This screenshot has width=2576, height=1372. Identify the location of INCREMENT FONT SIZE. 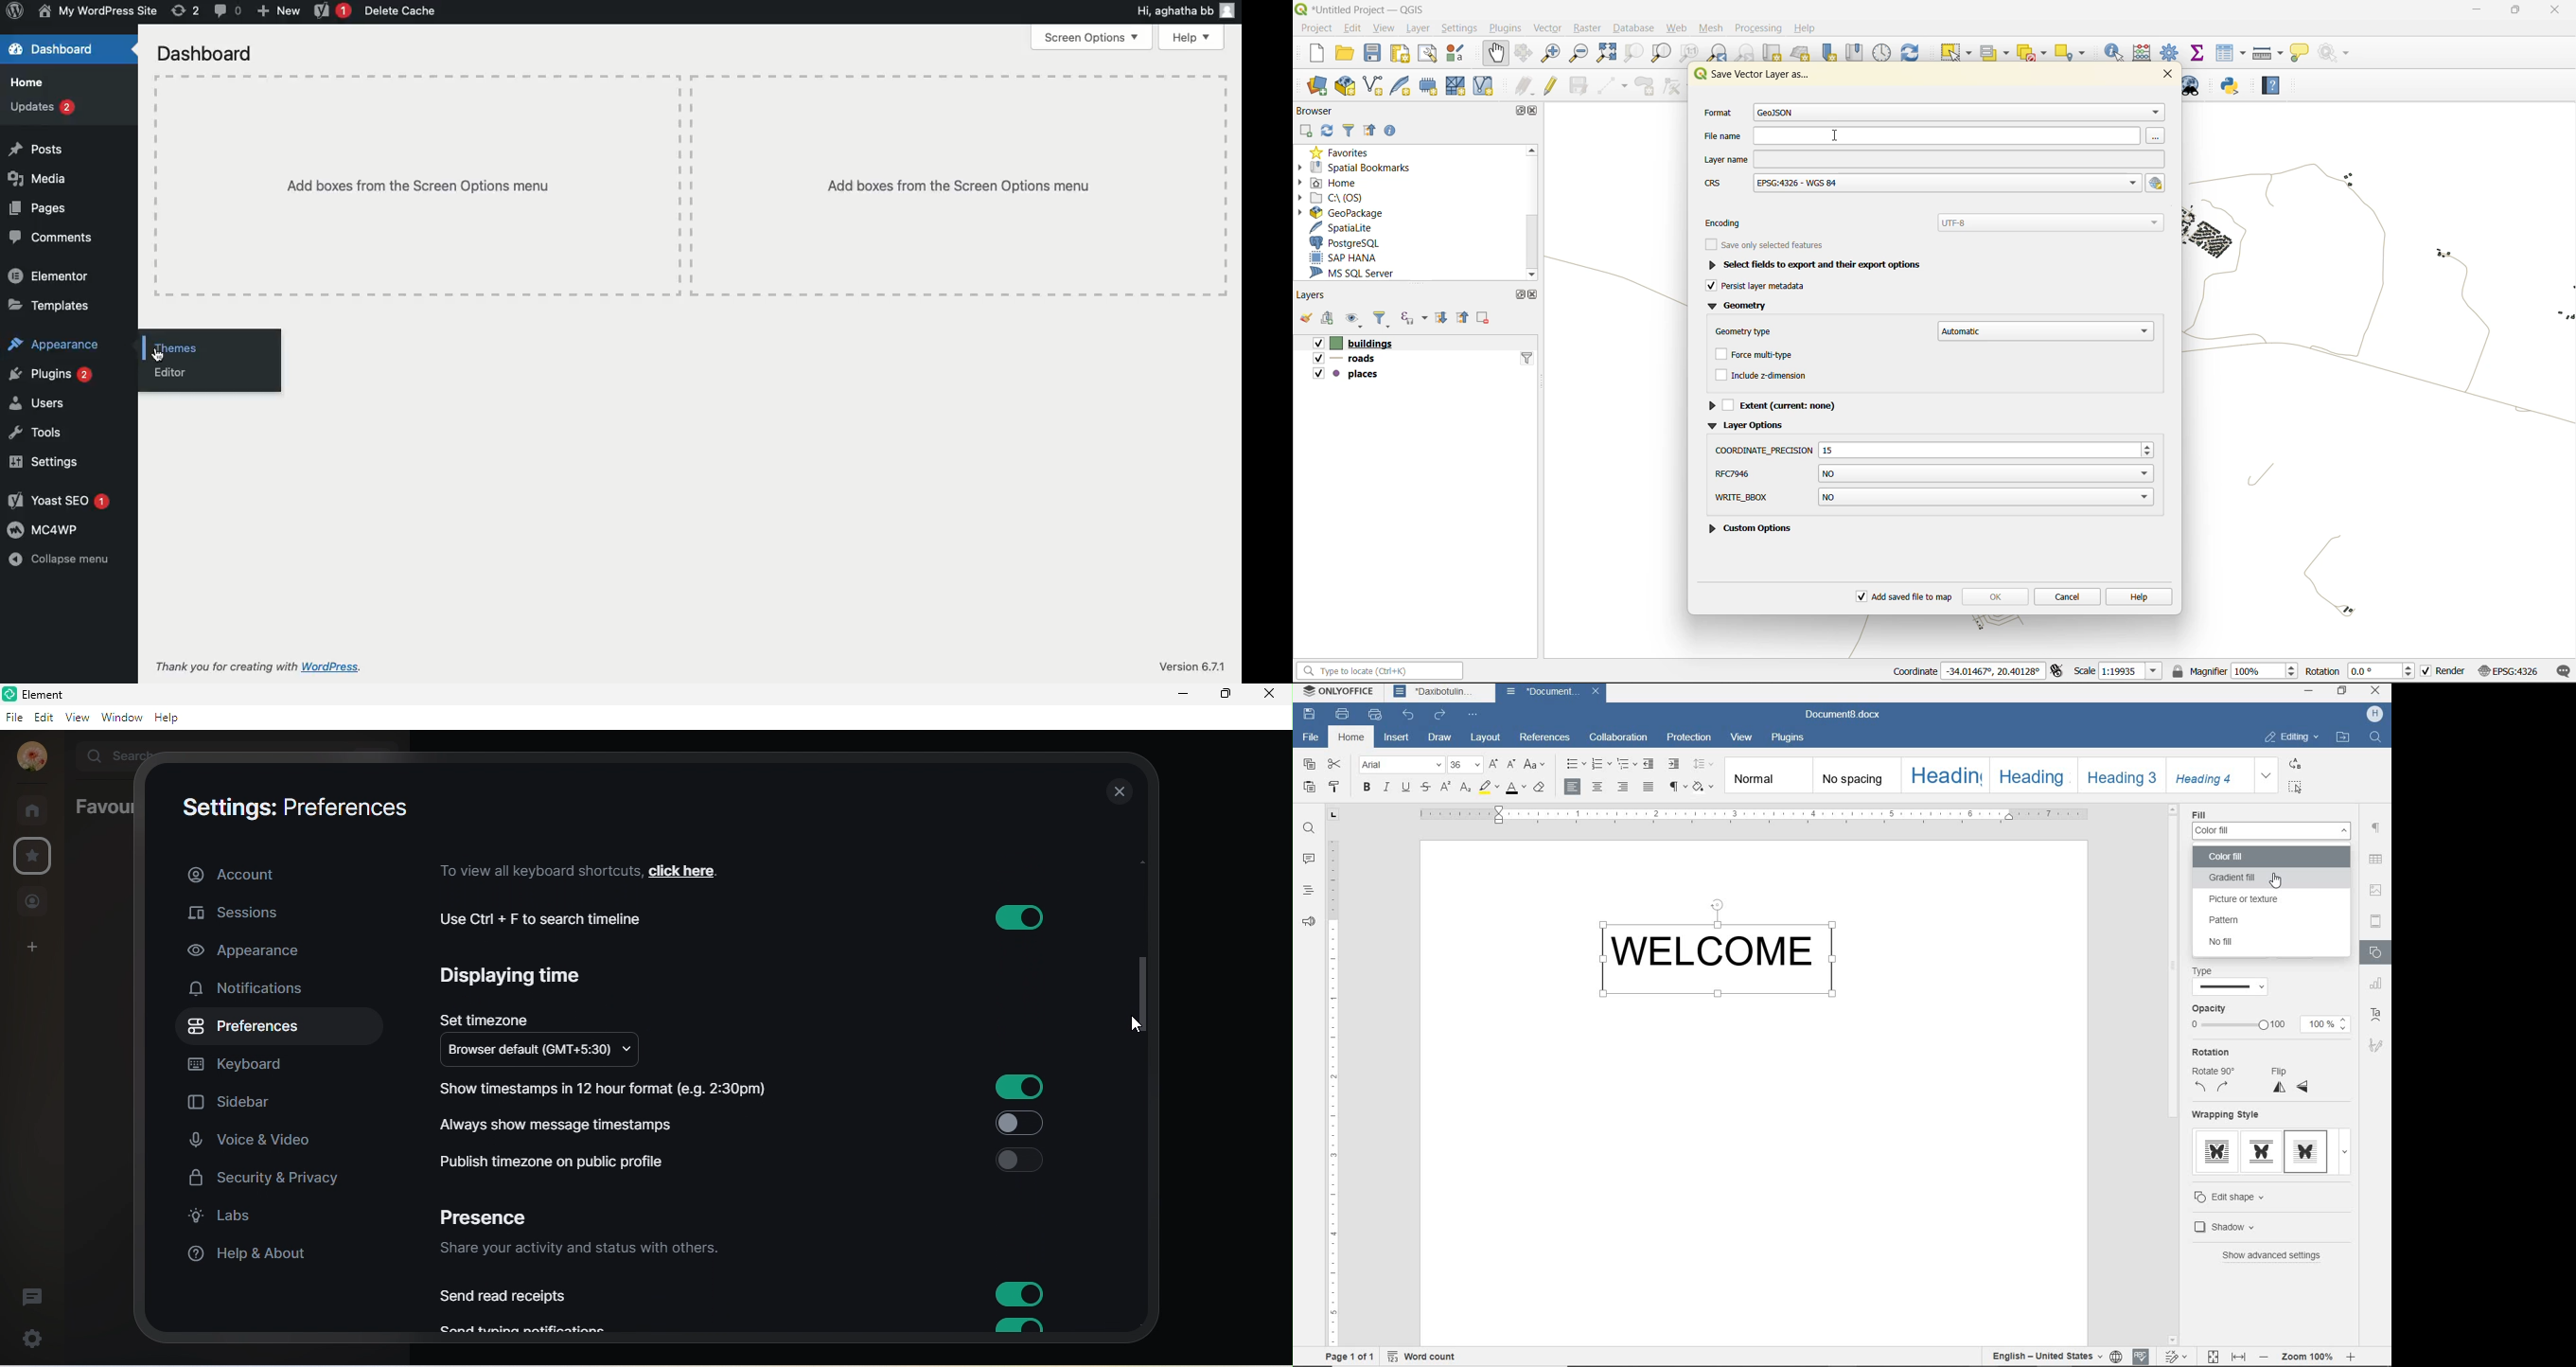
(1494, 765).